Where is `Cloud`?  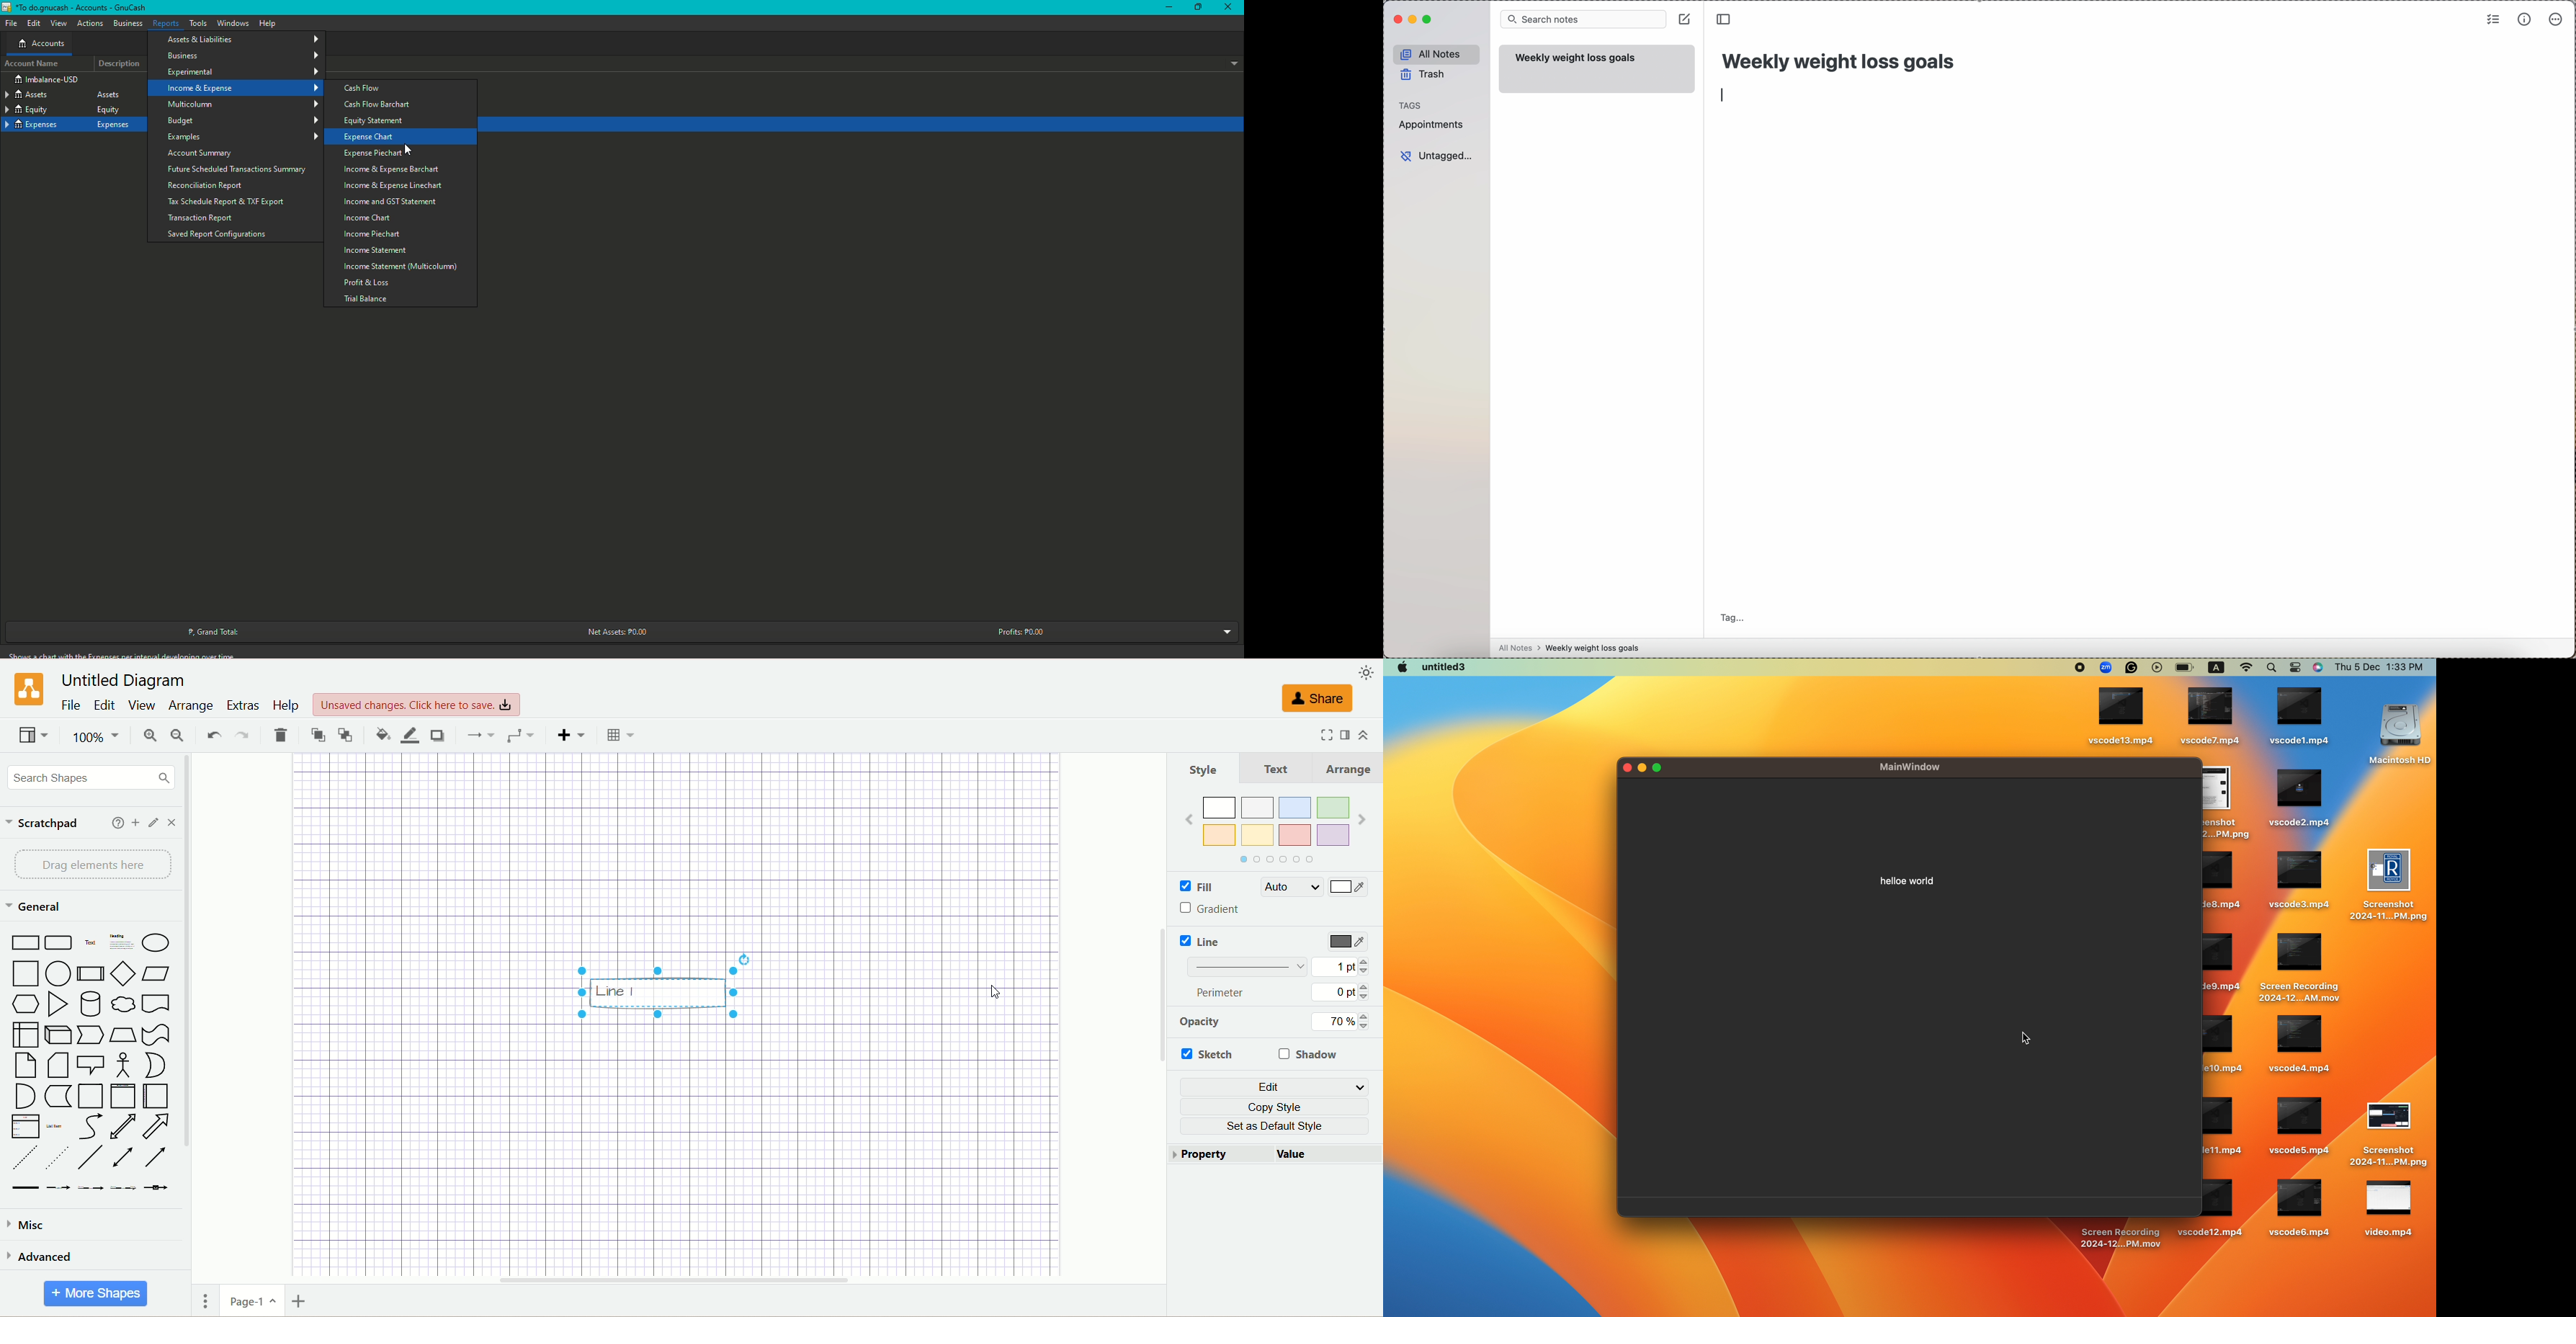 Cloud is located at coordinates (123, 1002).